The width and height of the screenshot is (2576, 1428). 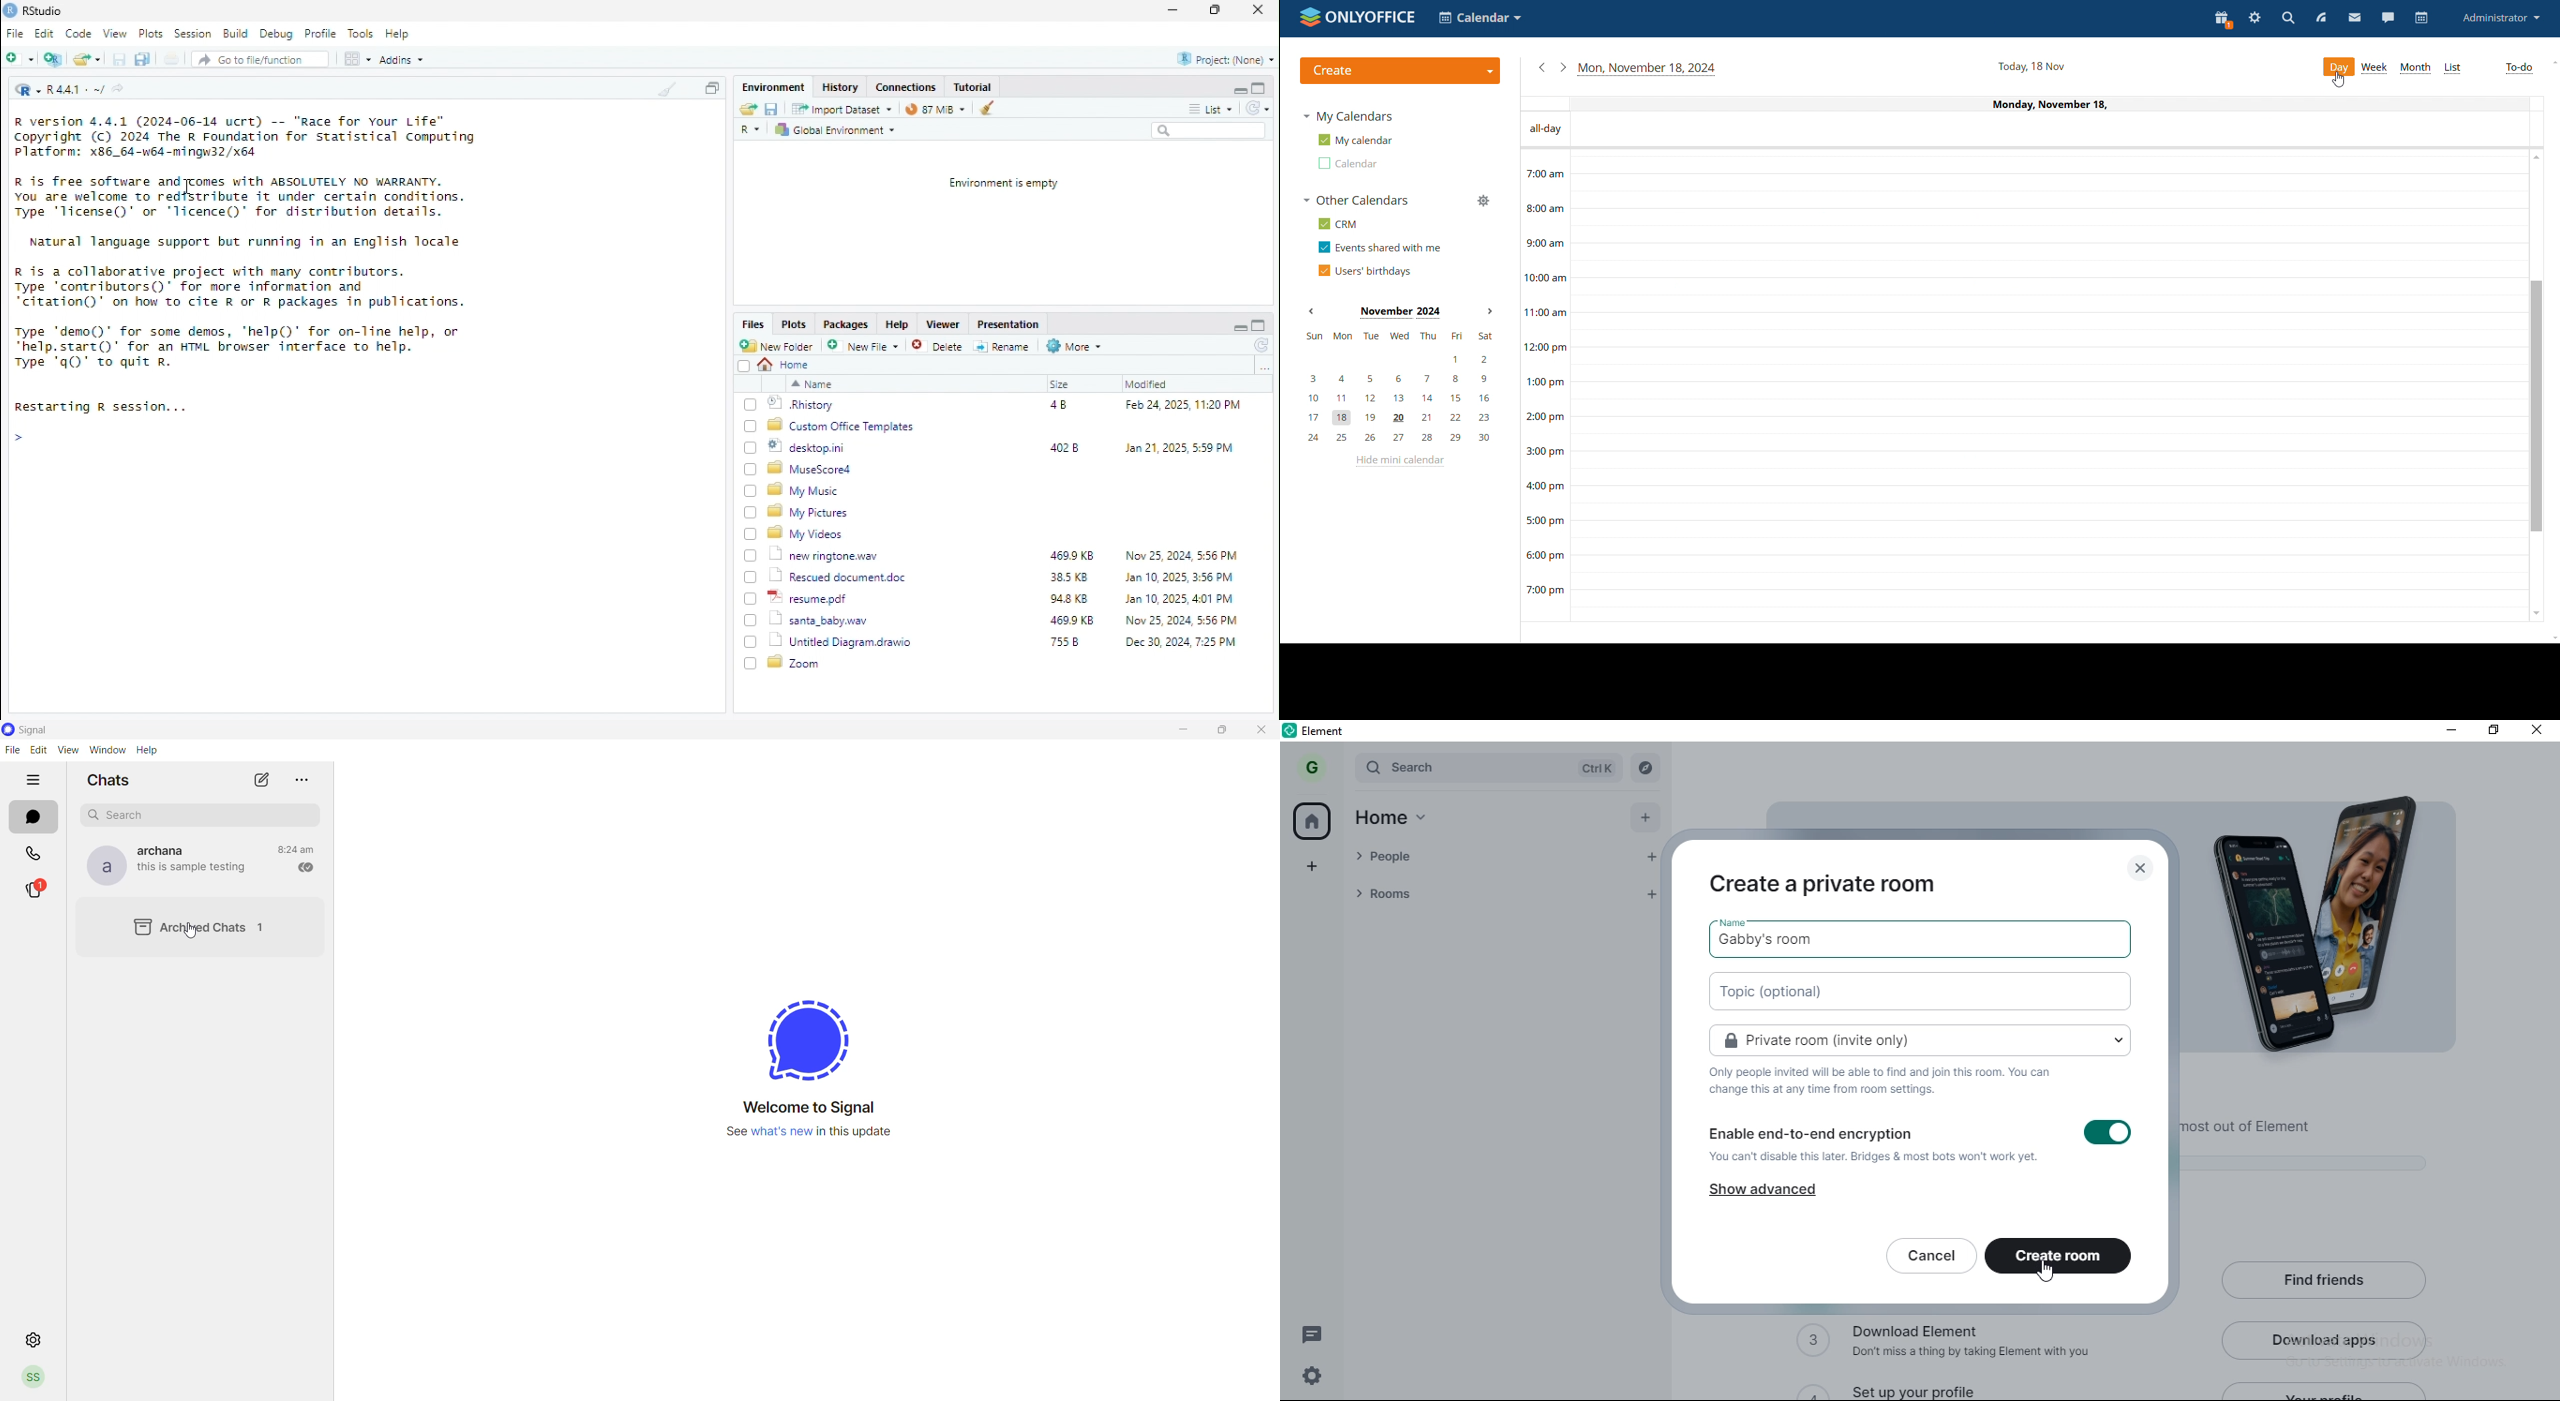 I want to click on Natural language support but running in an English locale, so click(x=246, y=242).